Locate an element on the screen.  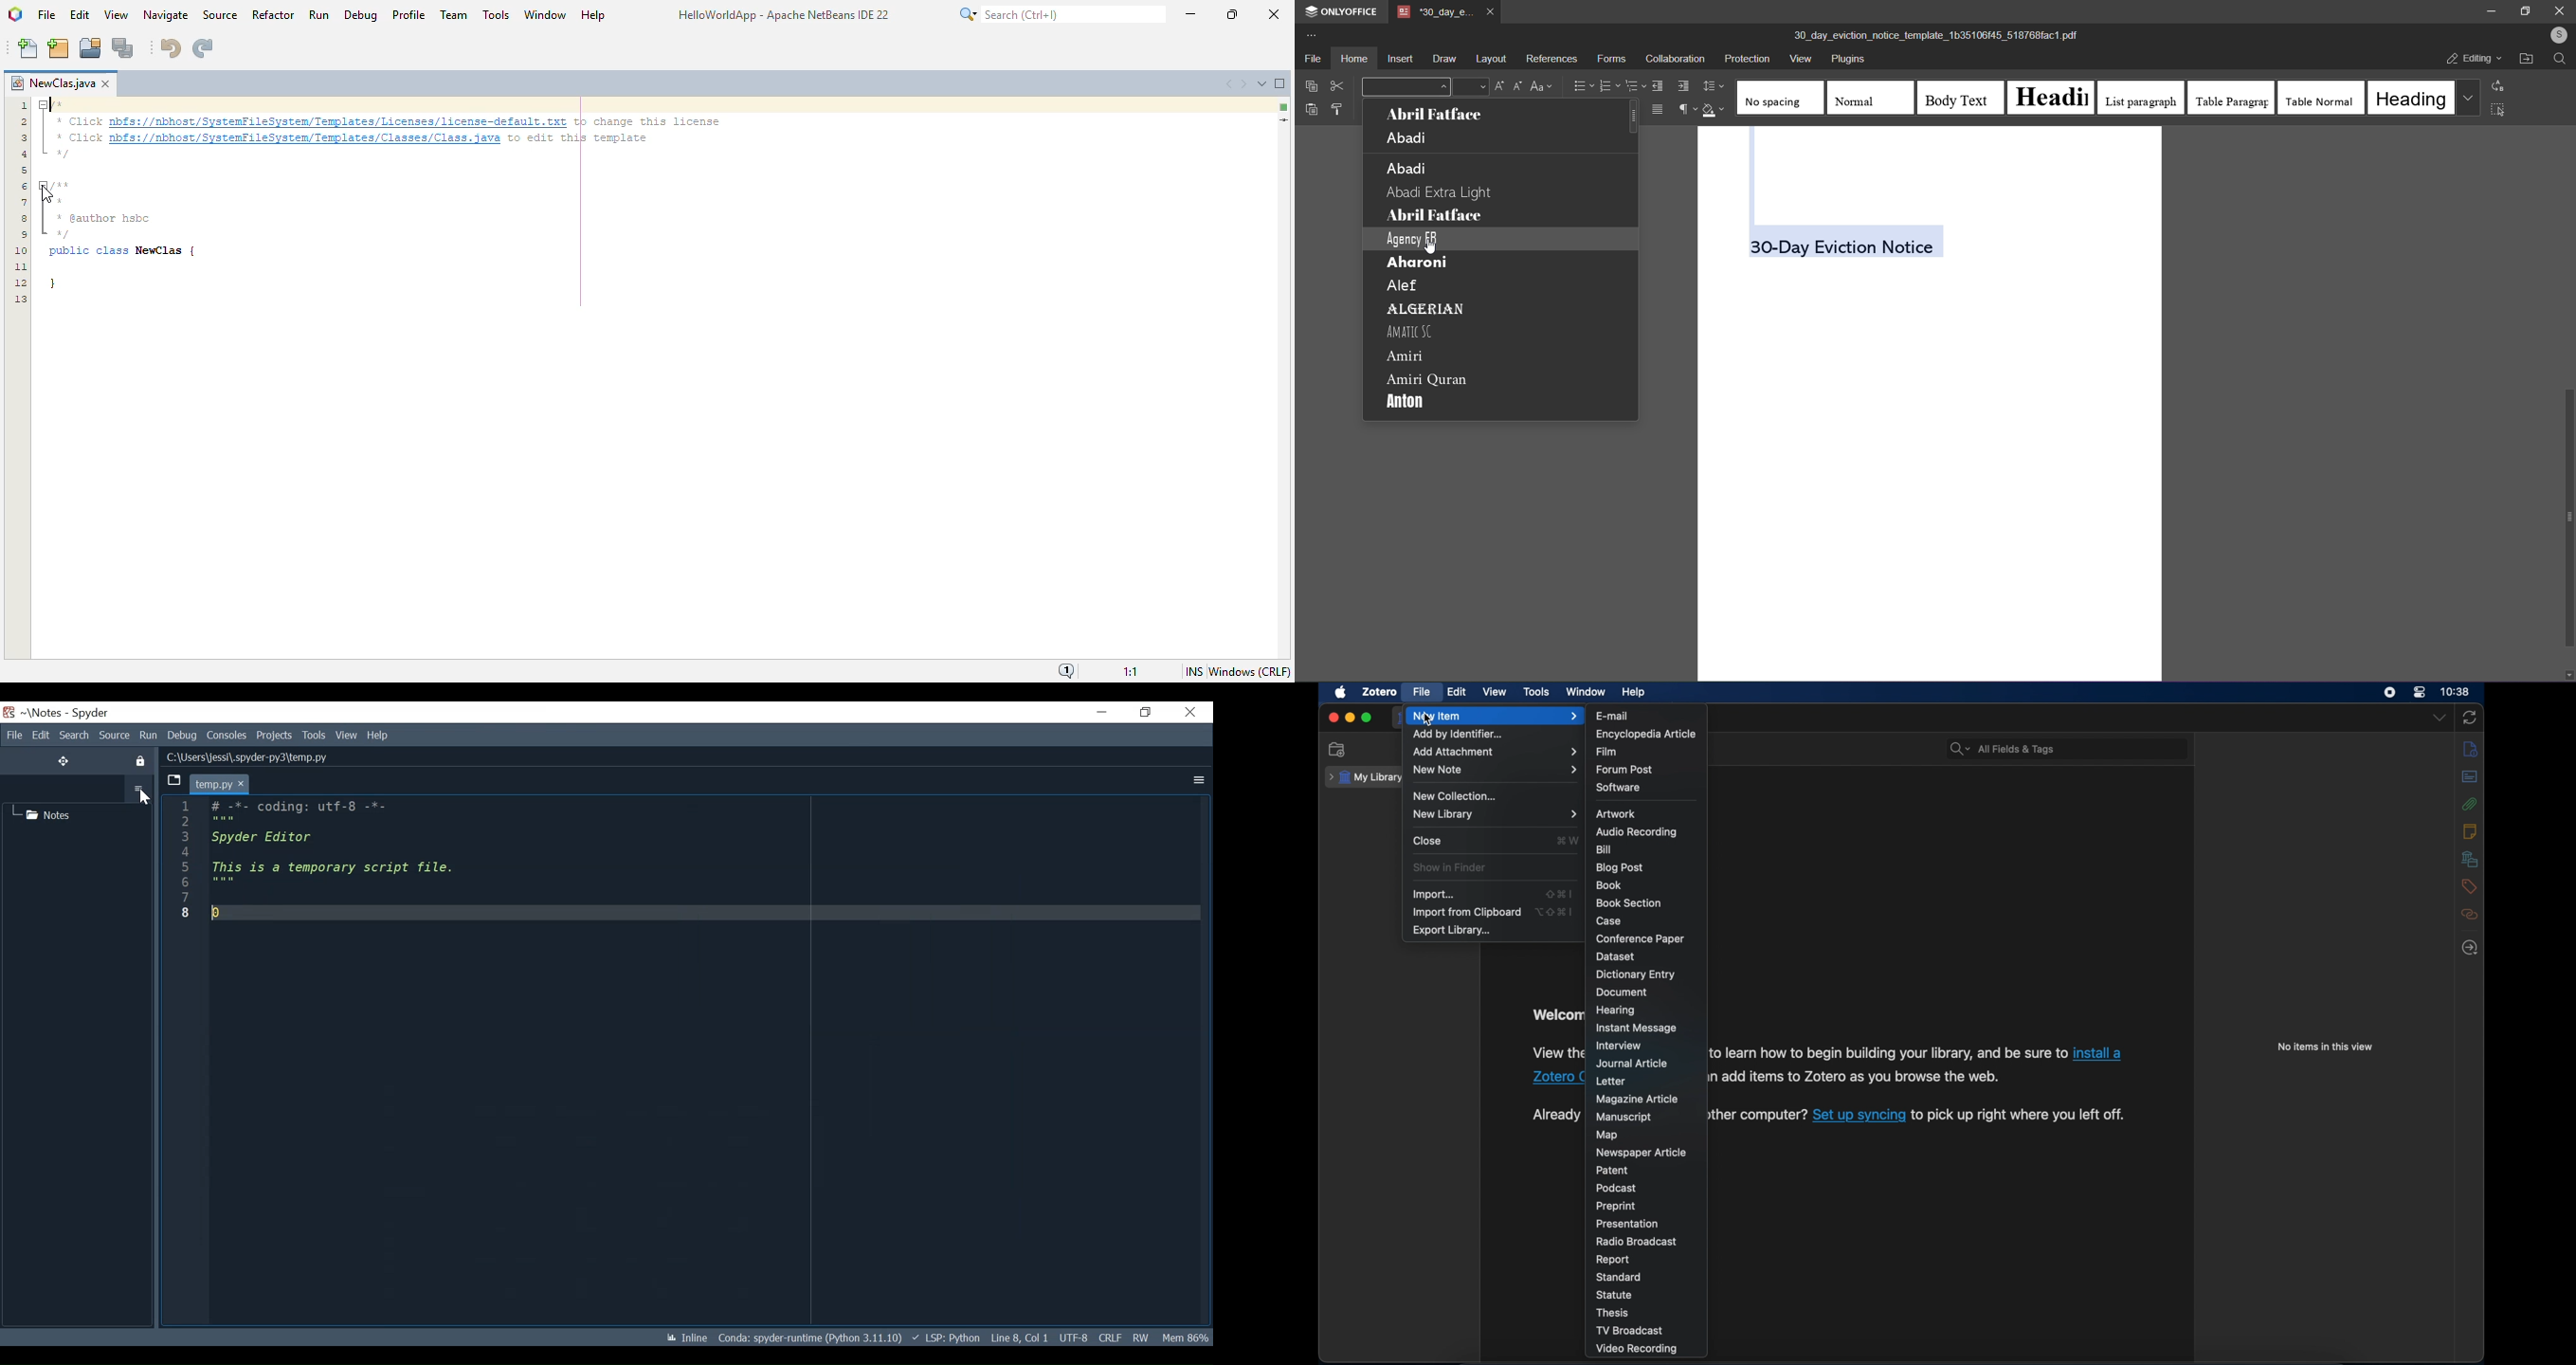
table normal is located at coordinates (2322, 97).